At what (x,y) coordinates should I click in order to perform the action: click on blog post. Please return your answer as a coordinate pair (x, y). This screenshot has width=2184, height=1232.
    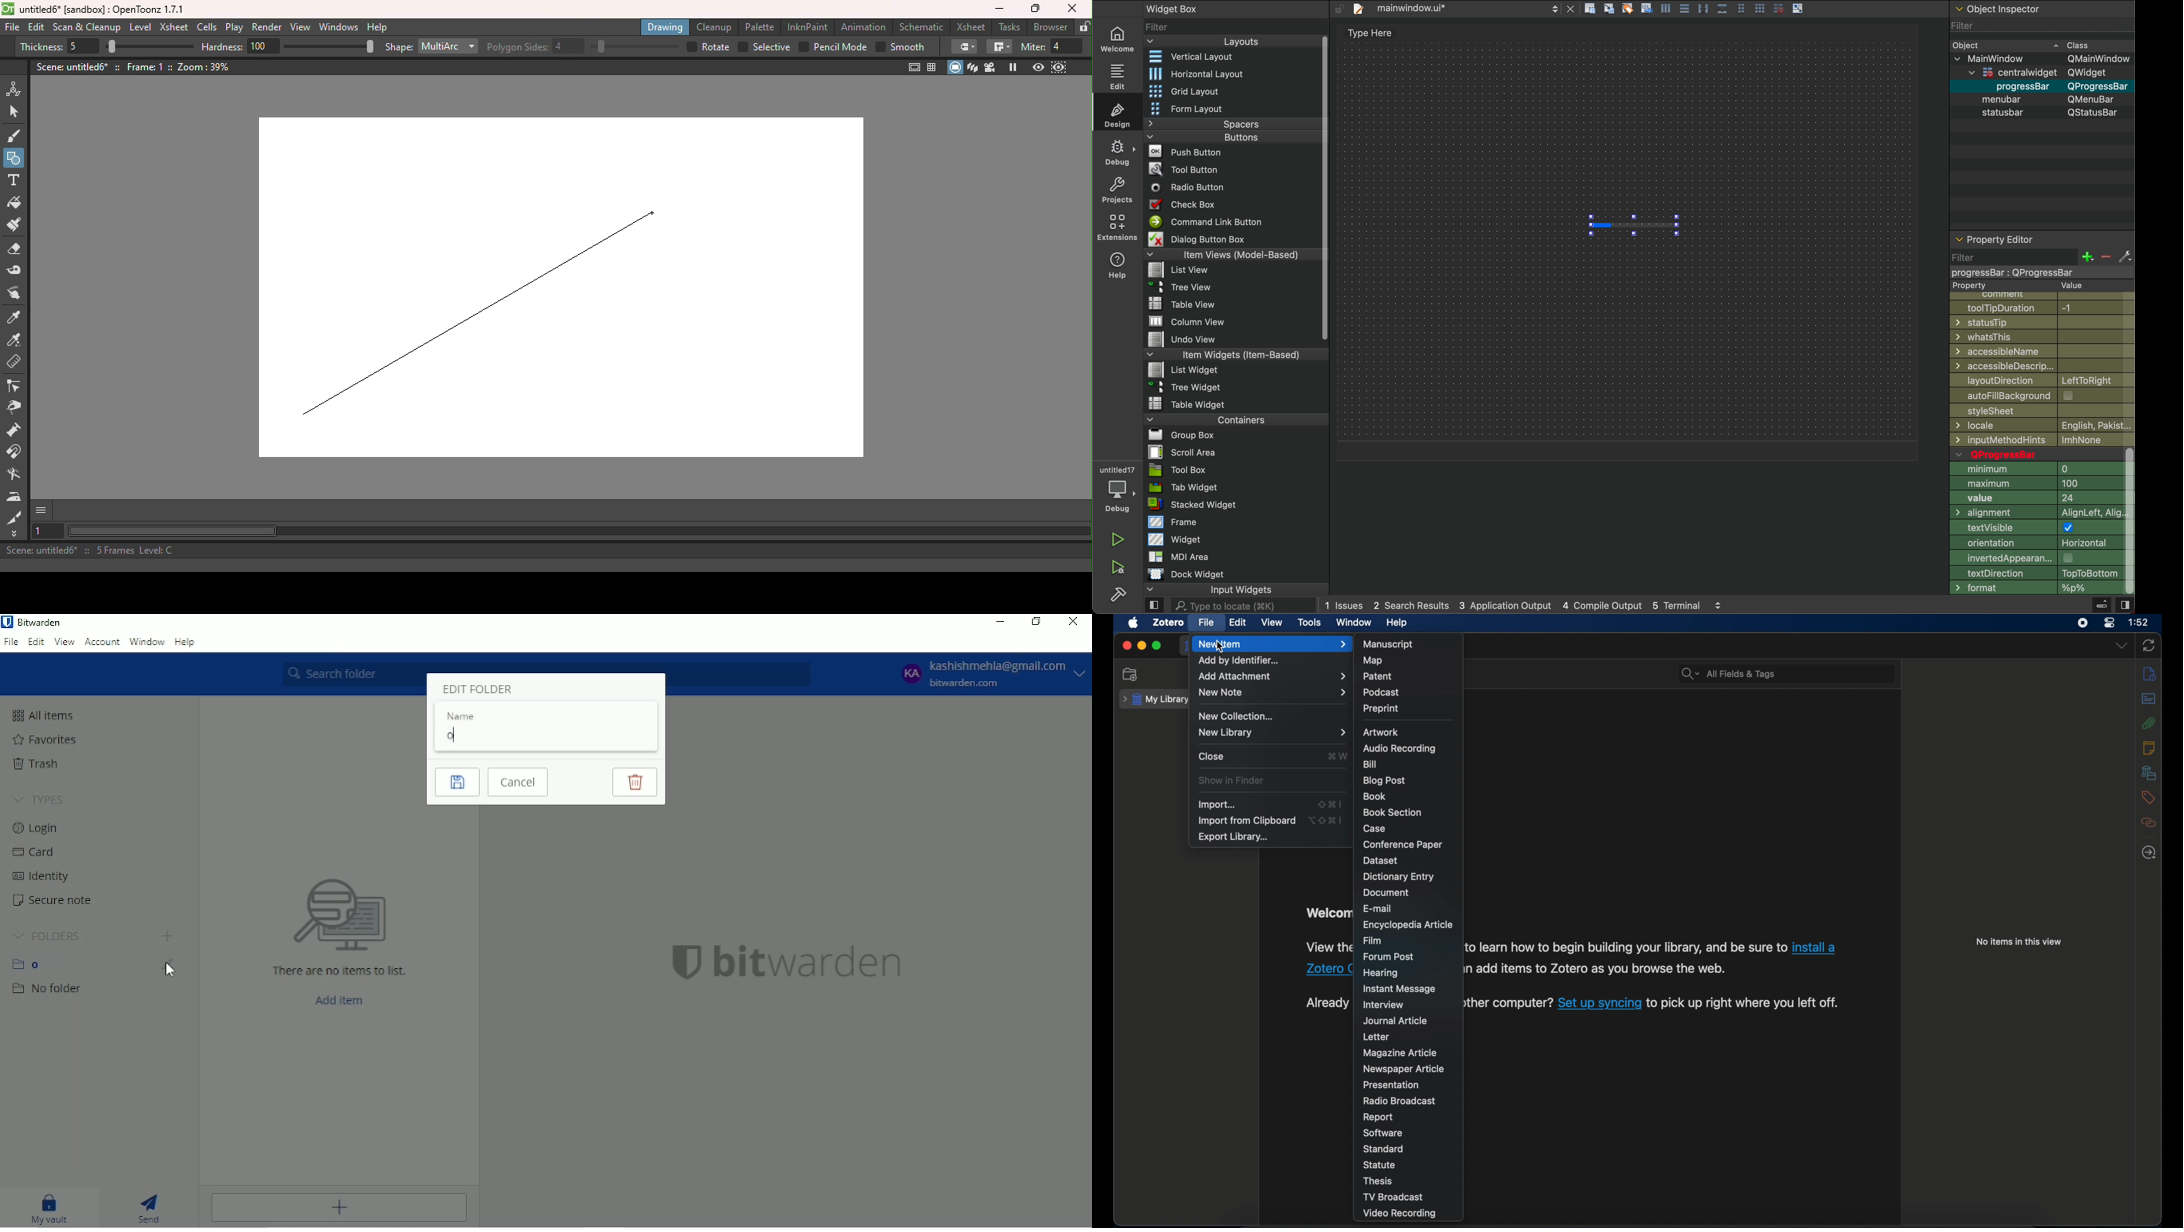
    Looking at the image, I should click on (1384, 781).